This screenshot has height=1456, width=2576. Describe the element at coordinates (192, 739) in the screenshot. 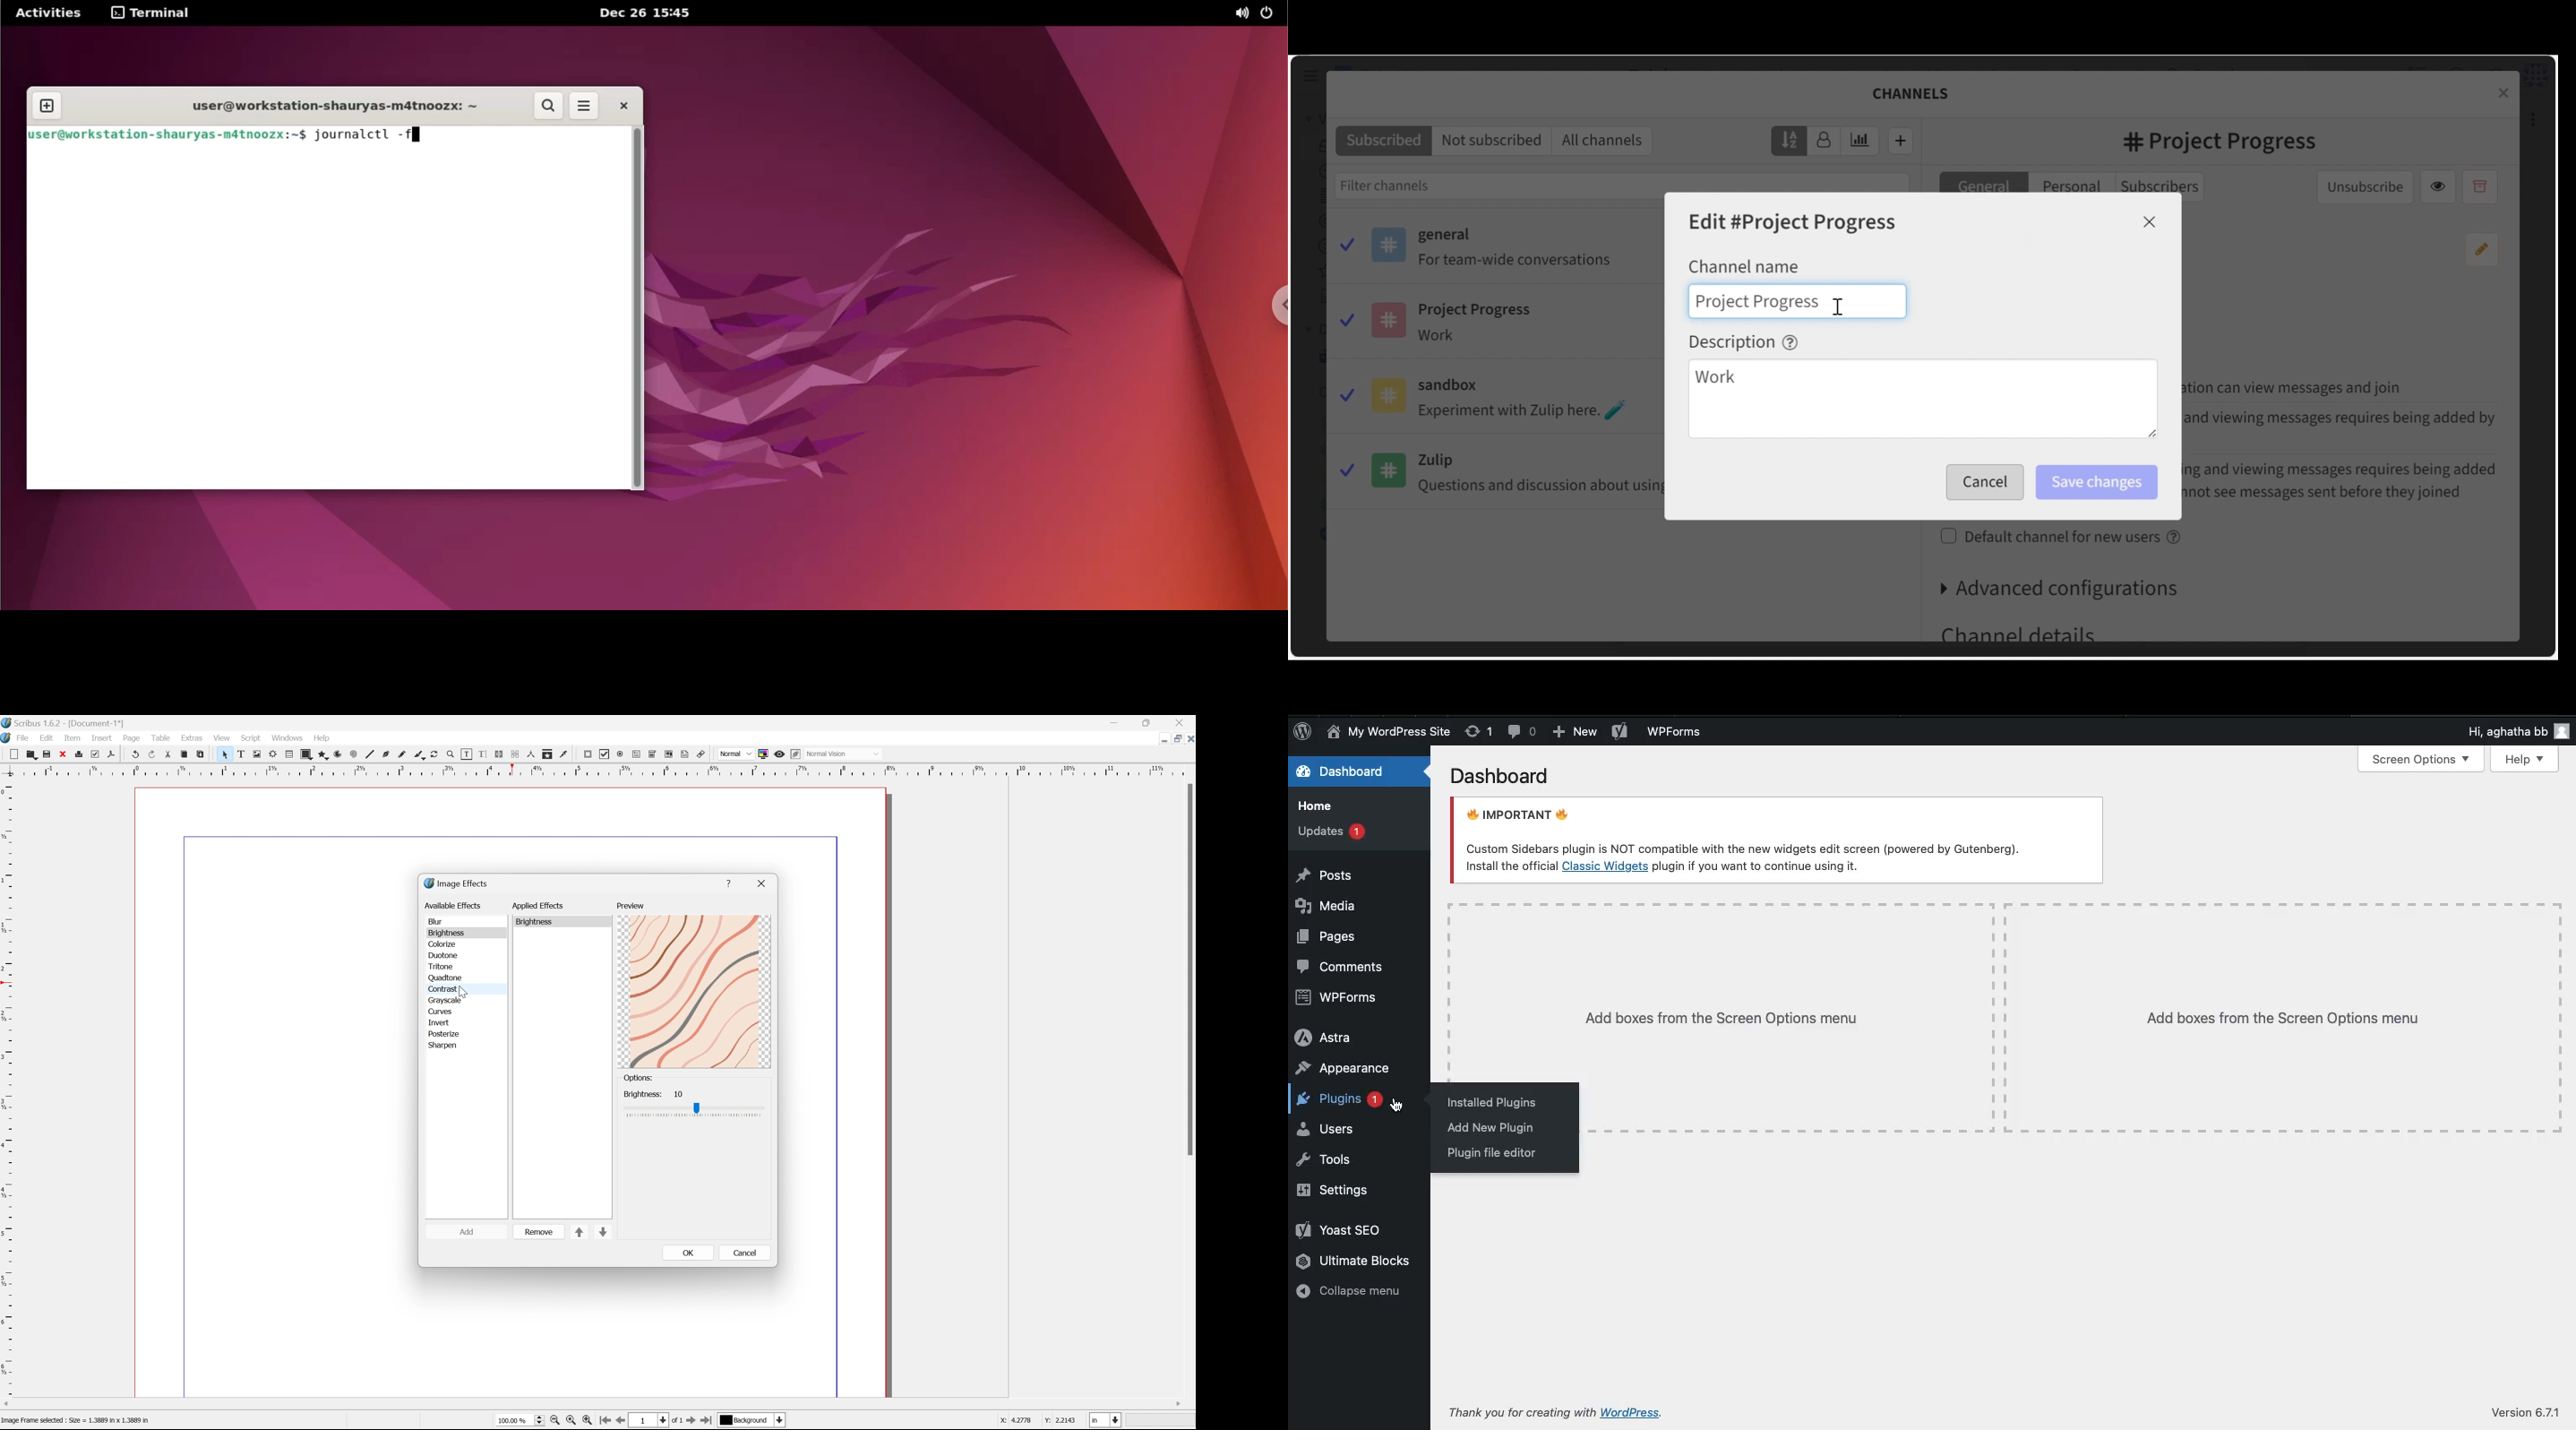

I see `Extras` at that location.